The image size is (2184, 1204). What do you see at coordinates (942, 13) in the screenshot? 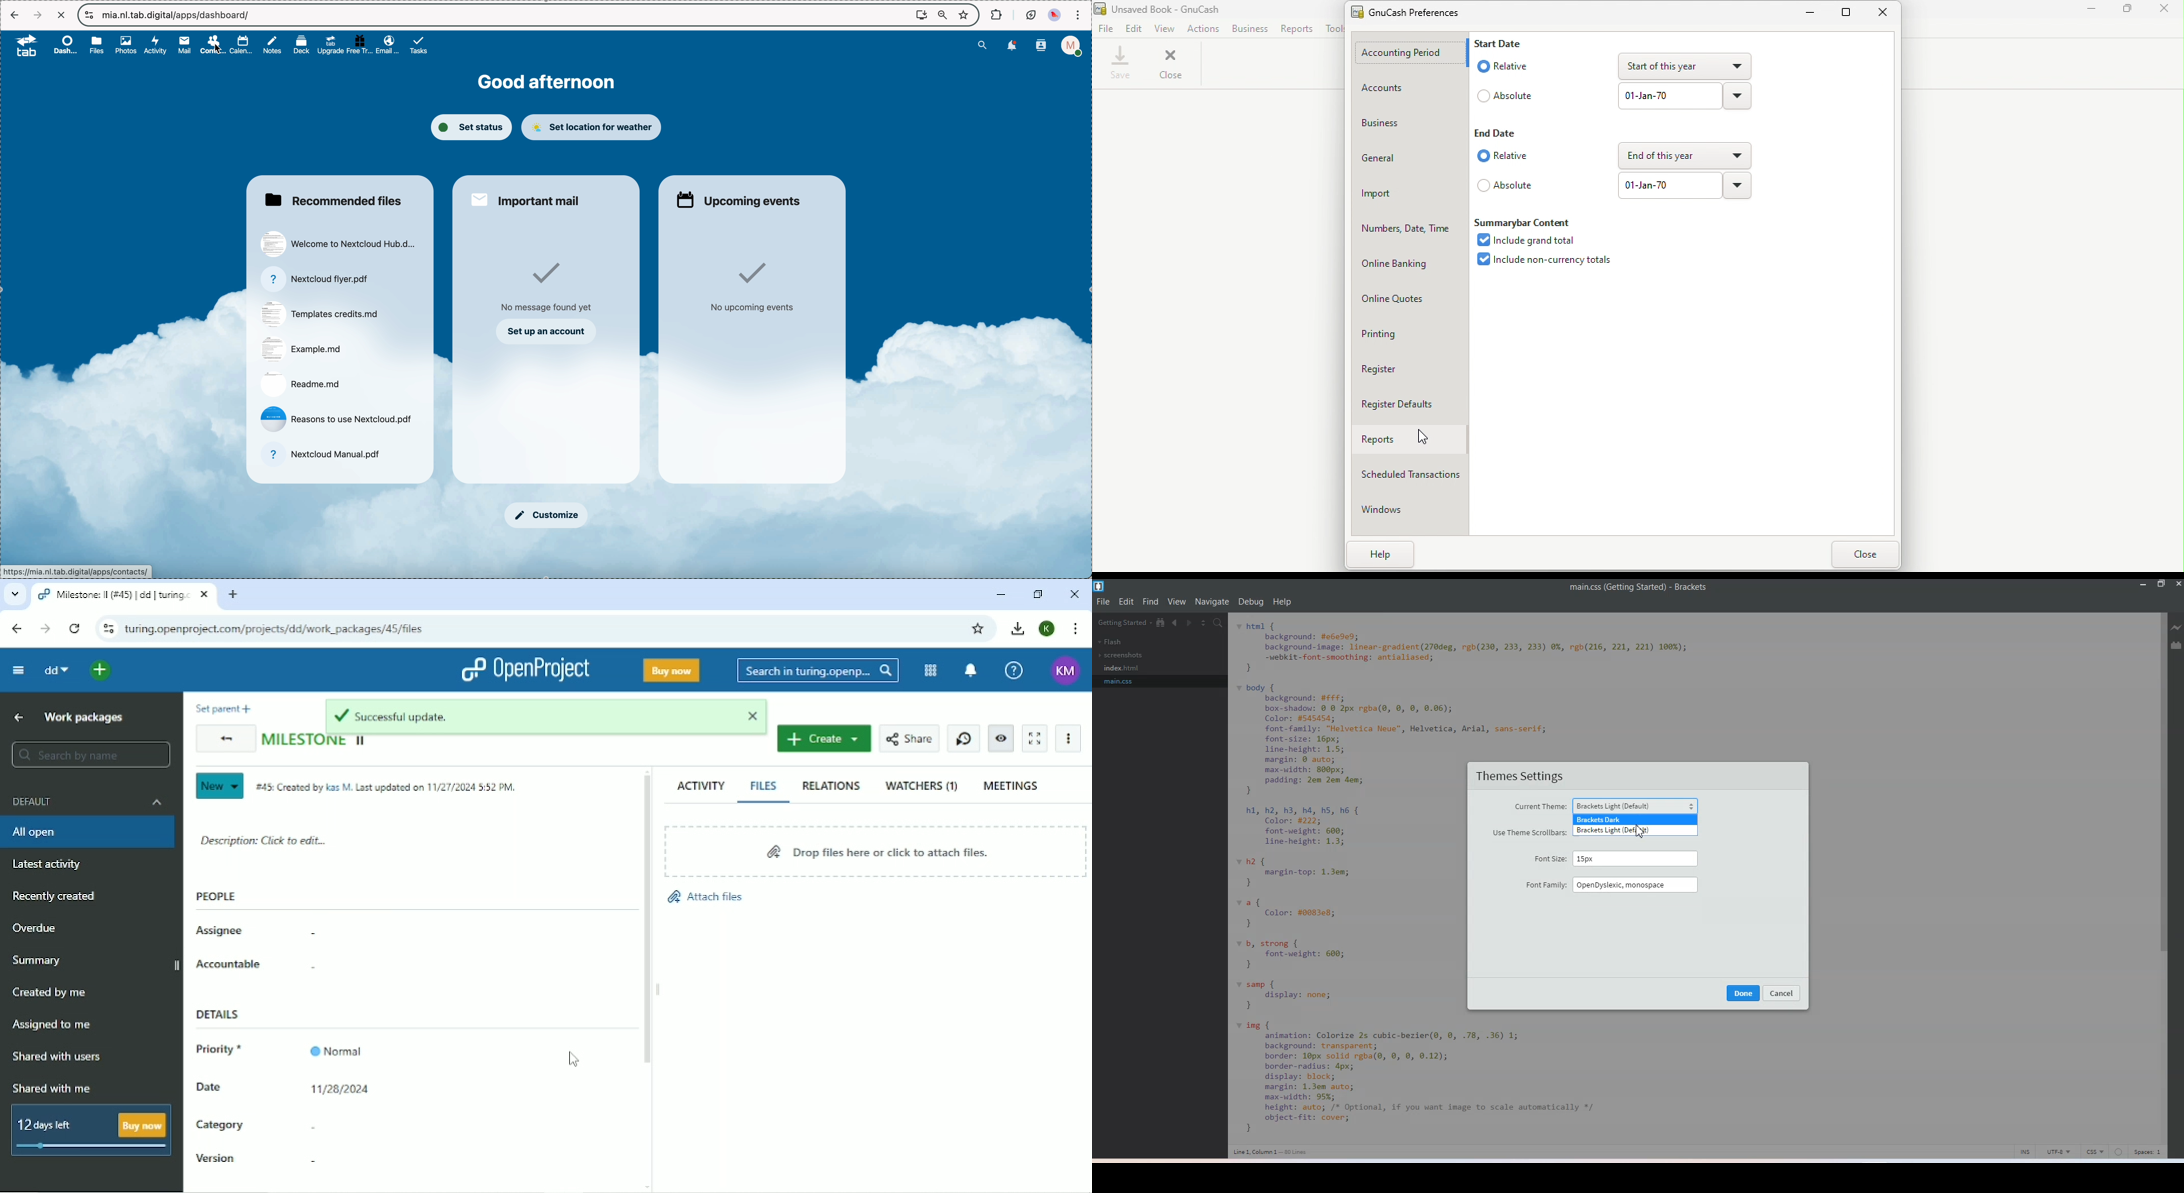
I see `zoom out` at bounding box center [942, 13].